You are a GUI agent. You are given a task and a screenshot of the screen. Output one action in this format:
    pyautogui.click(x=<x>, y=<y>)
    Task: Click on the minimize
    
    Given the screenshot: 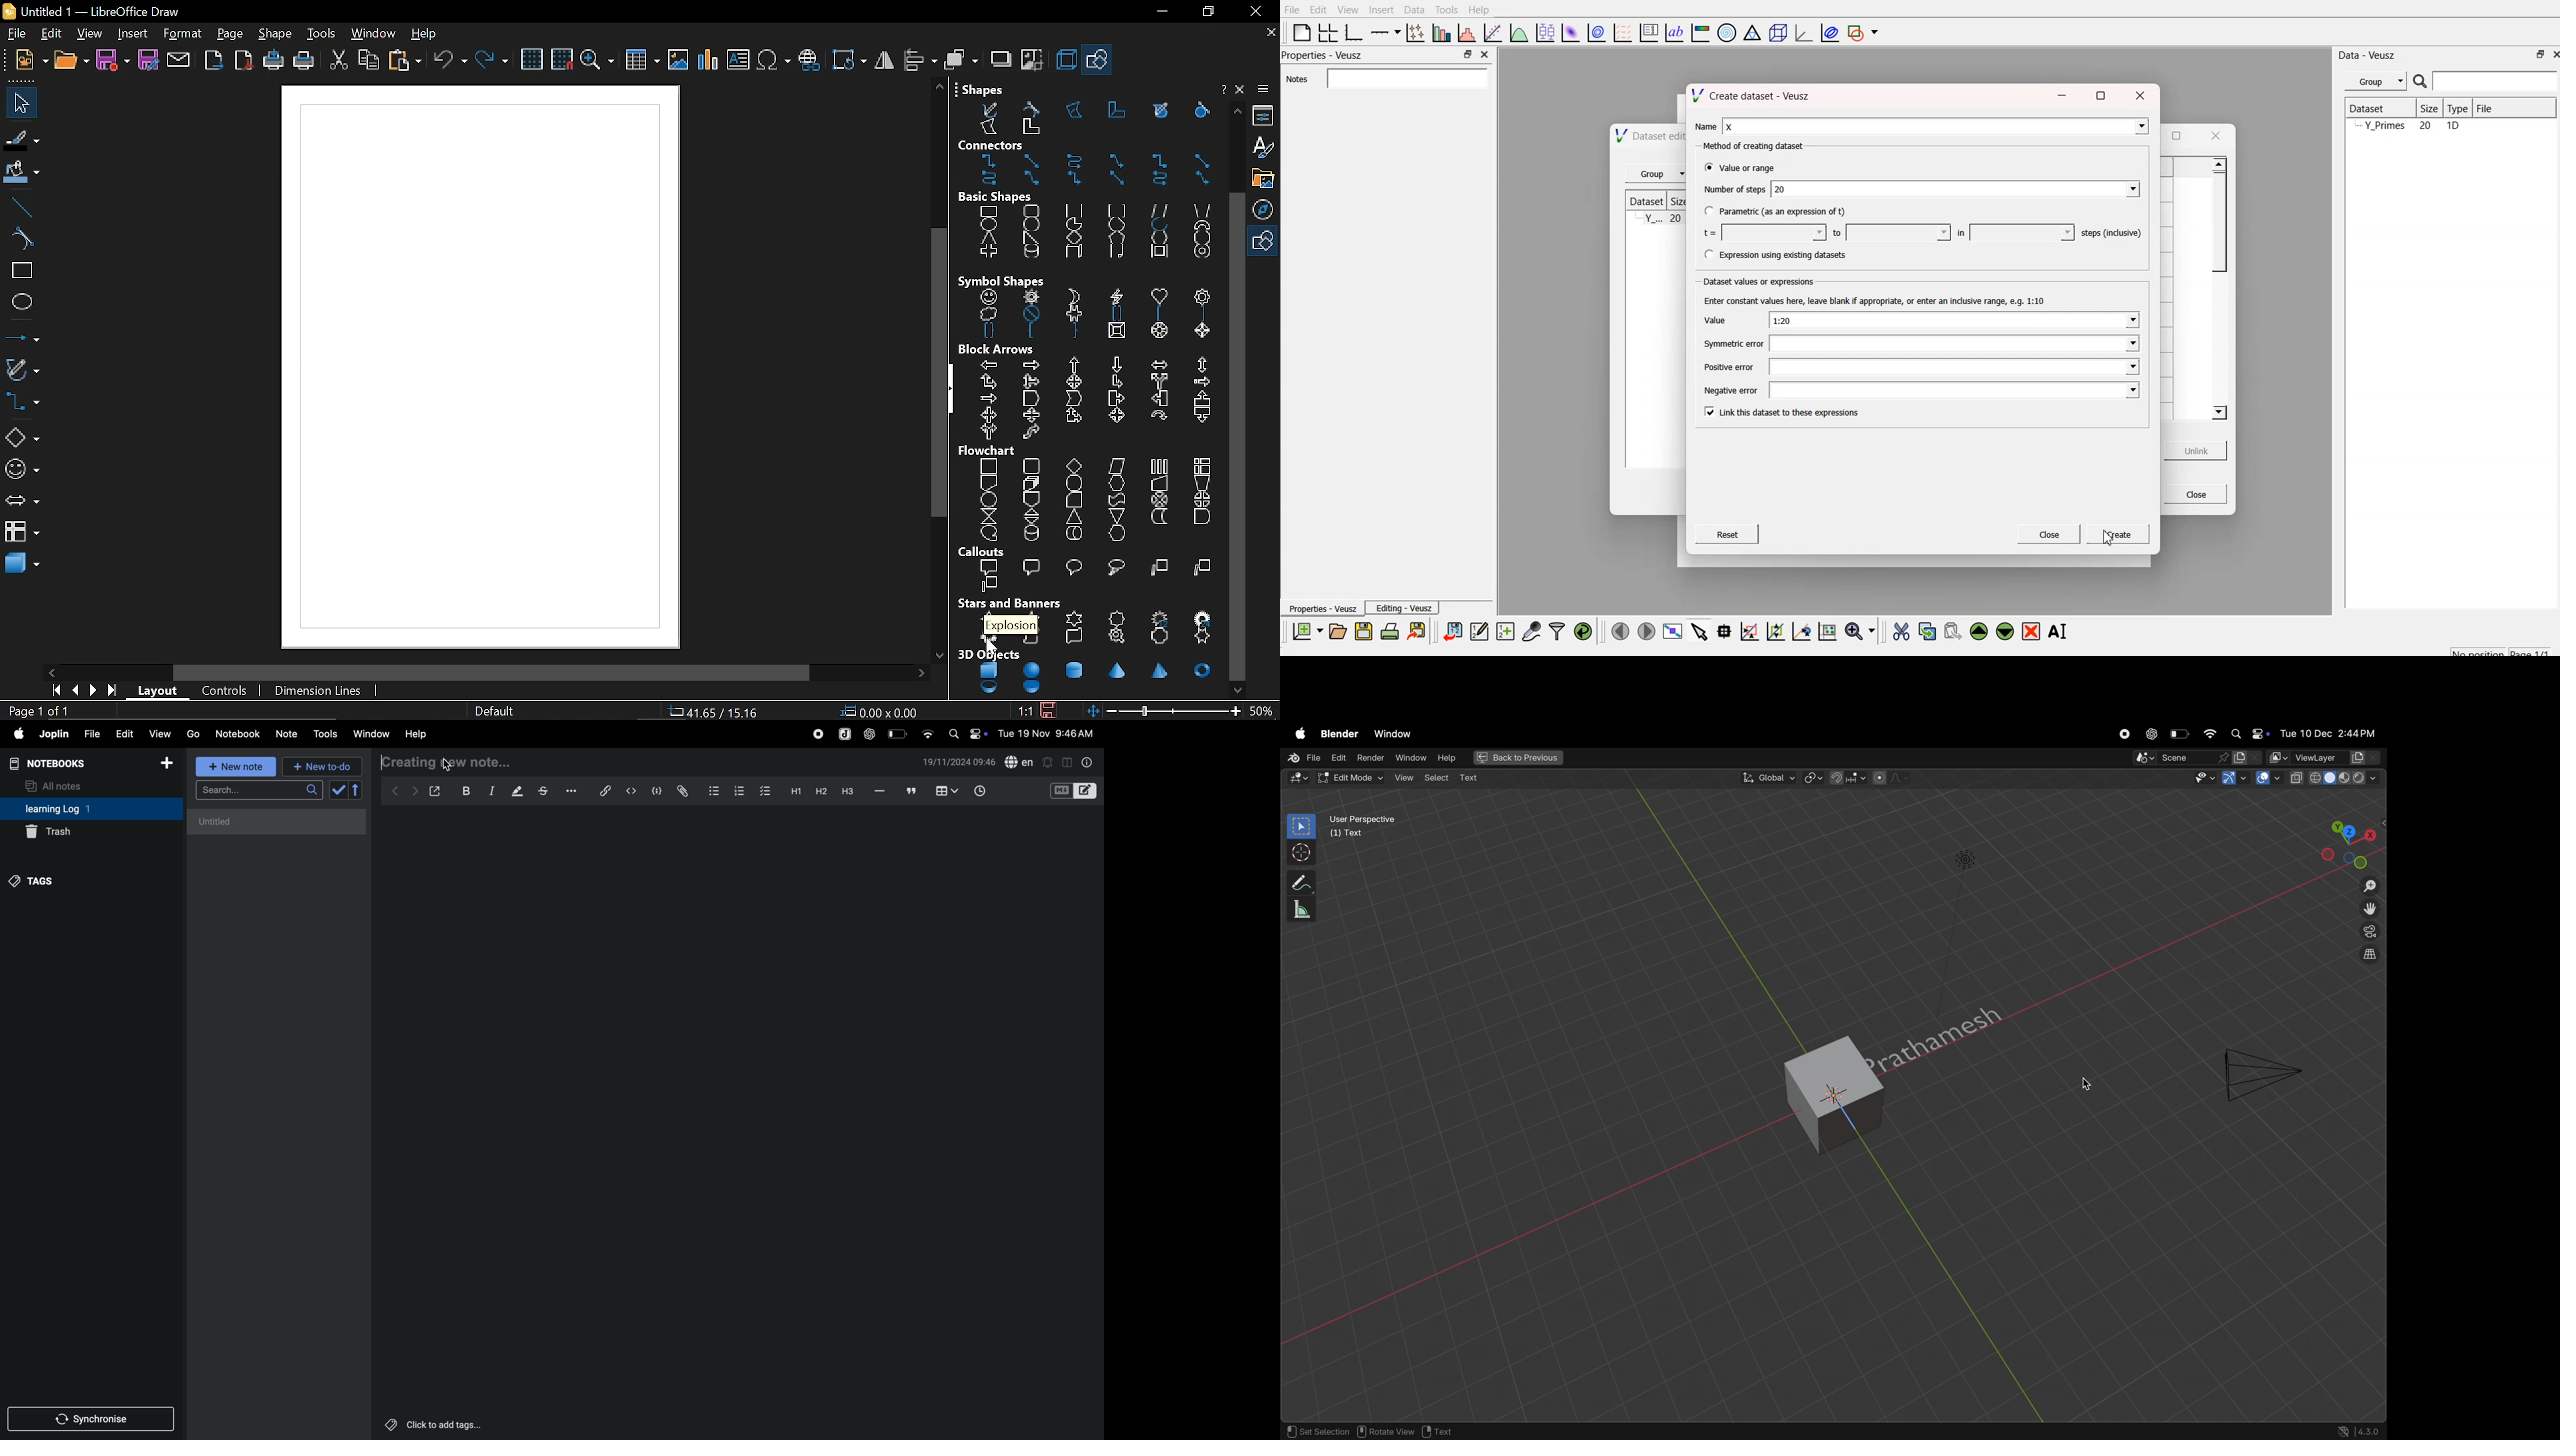 What is the action you would take?
    pyautogui.click(x=2059, y=95)
    